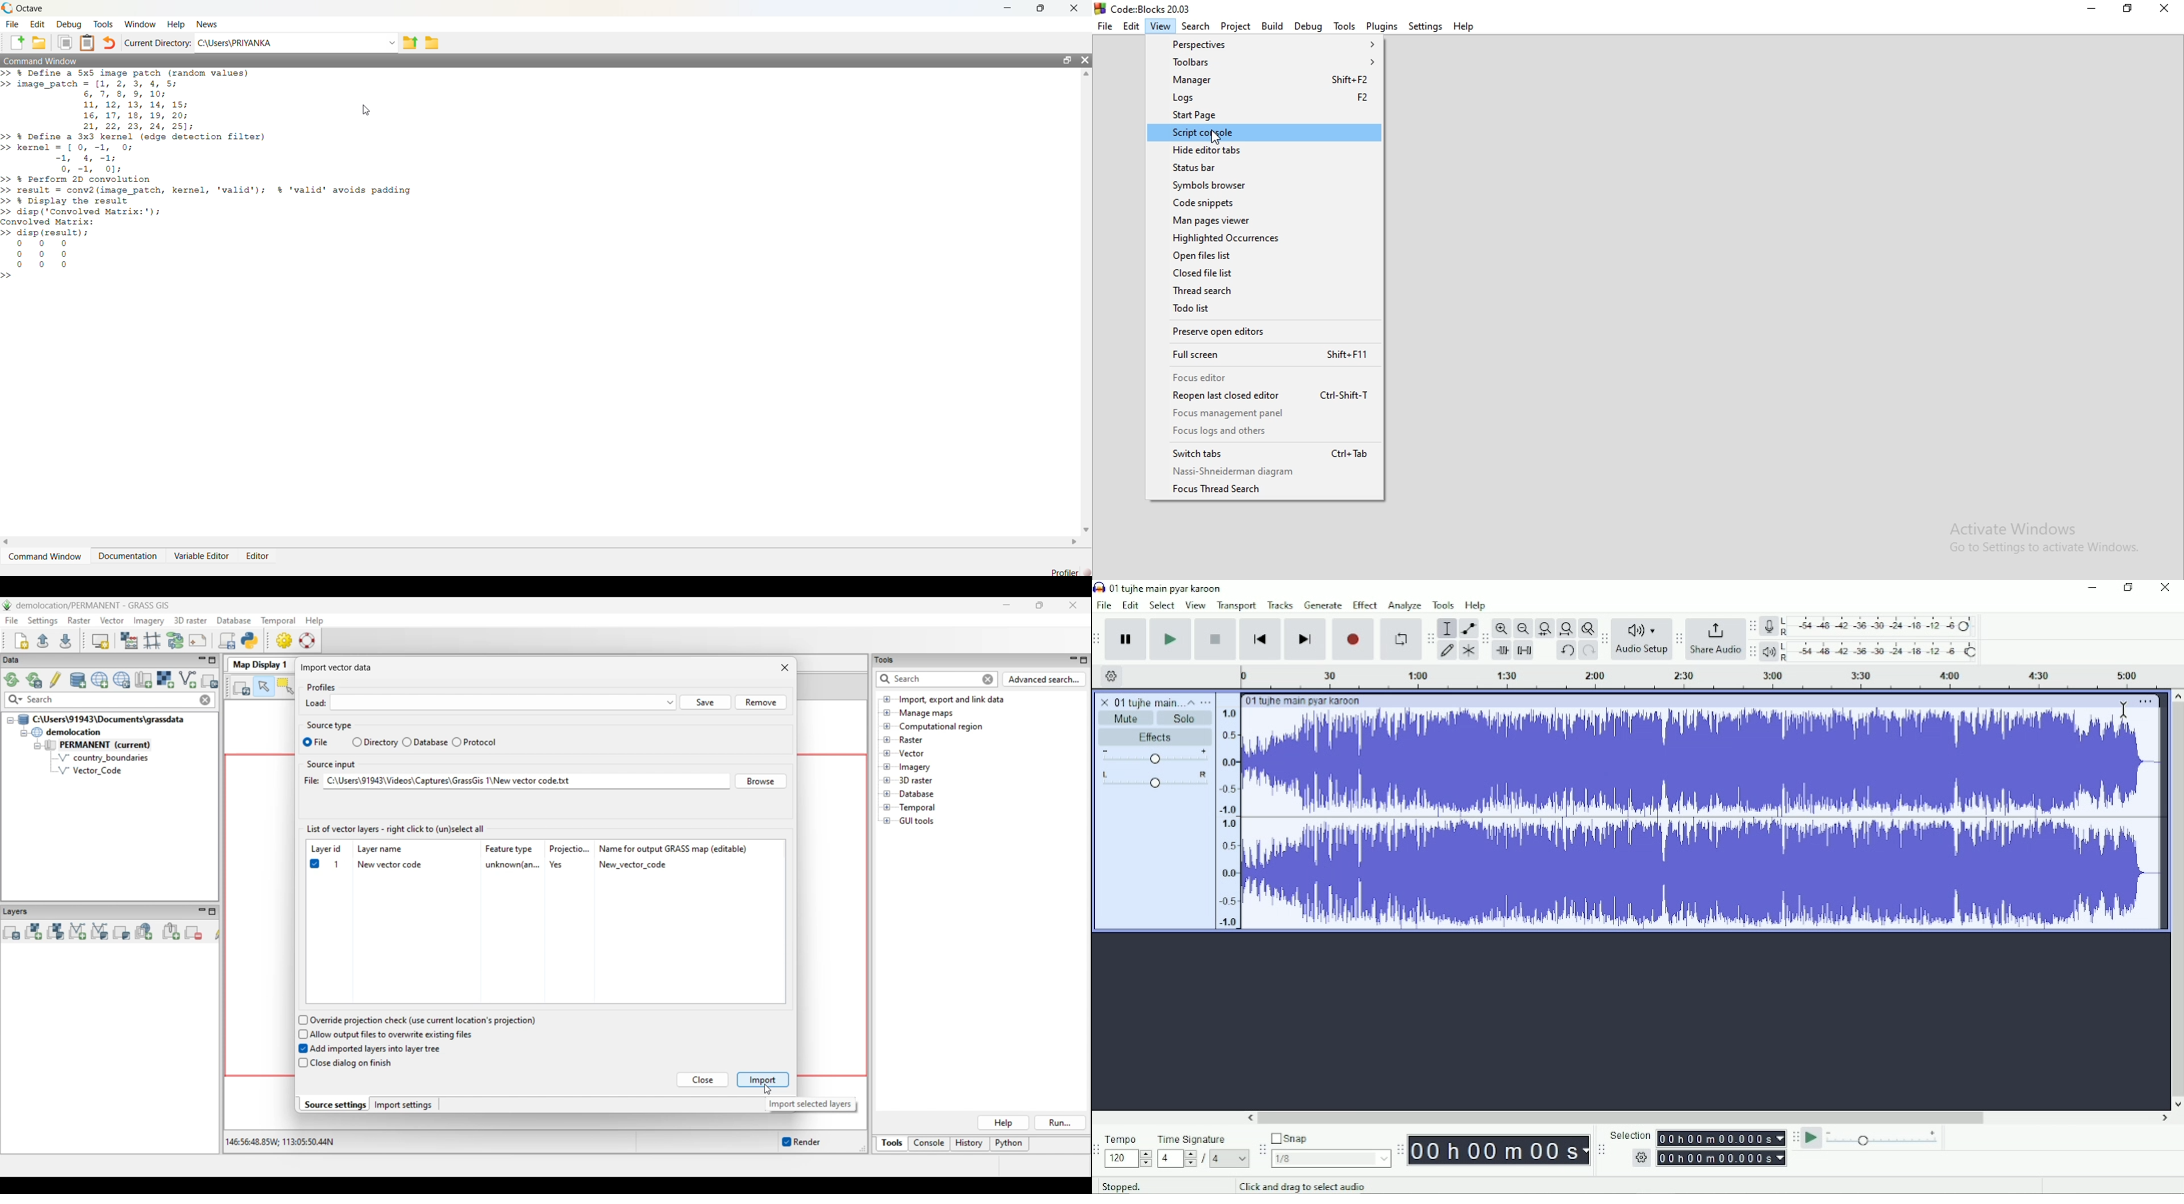 The height and width of the screenshot is (1204, 2184). Describe the element at coordinates (1722, 1158) in the screenshot. I see `00h00m00.000s` at that location.